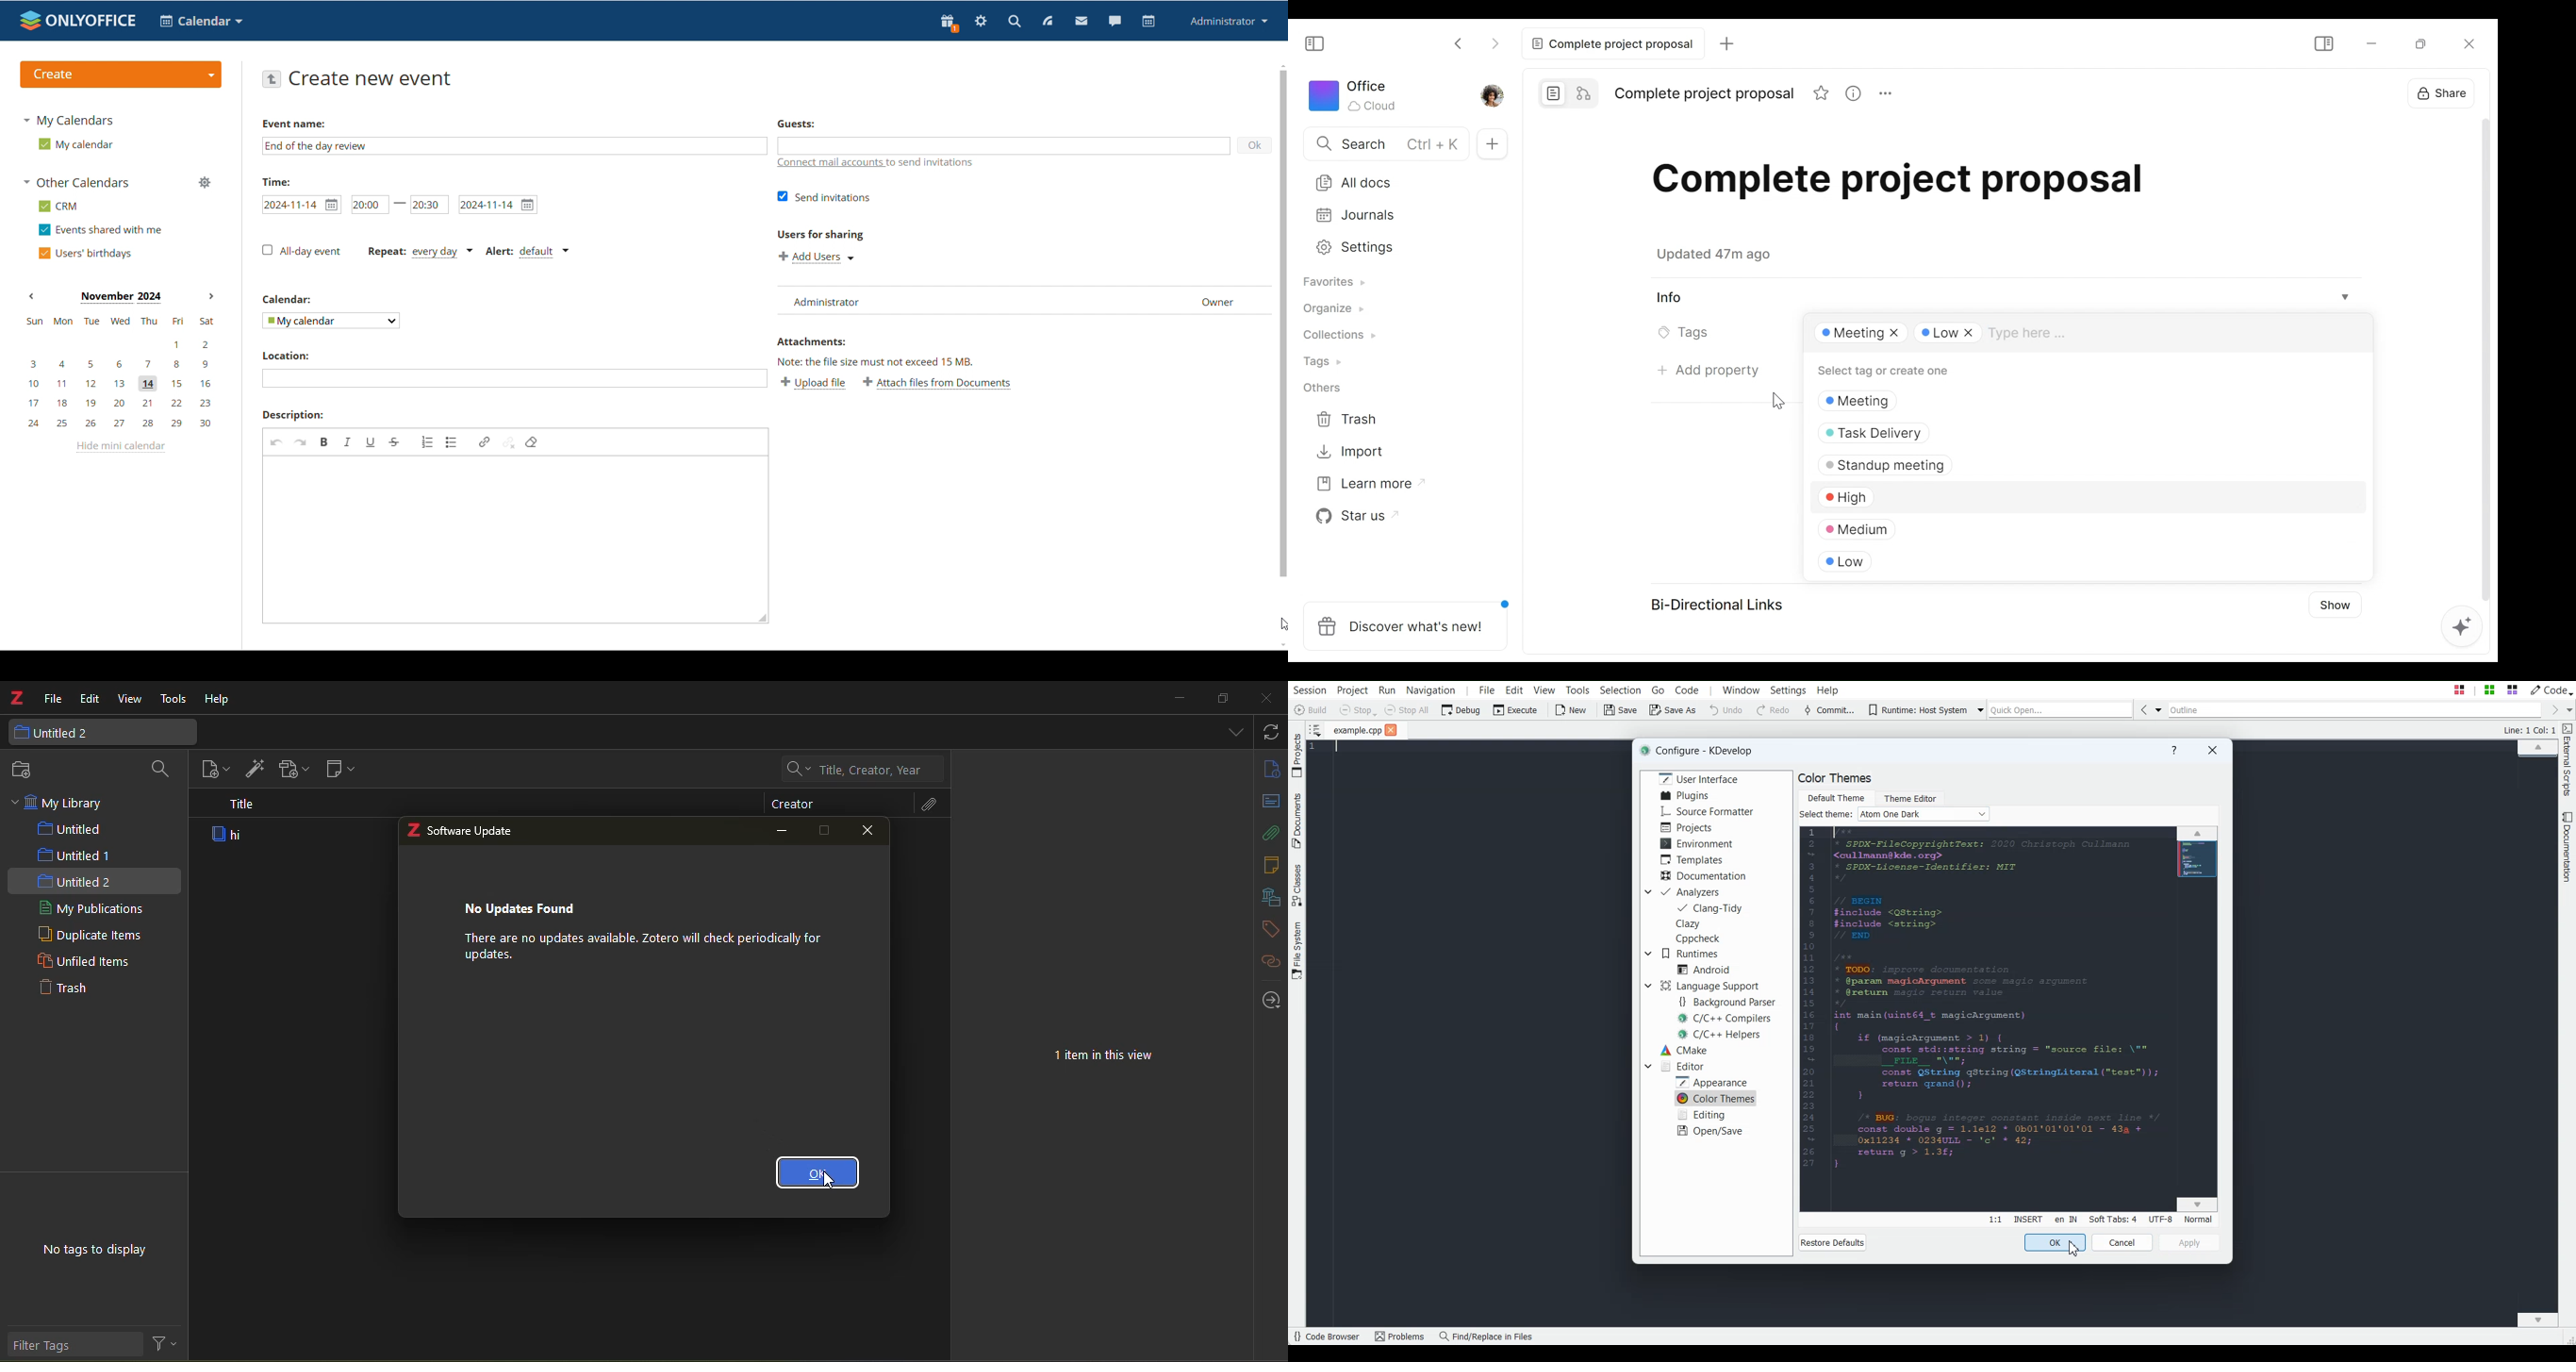 The height and width of the screenshot is (1372, 2576). What do you see at coordinates (123, 424) in the screenshot?
I see `24, 25, 26, 27, 28, 29, 30 ` at bounding box center [123, 424].